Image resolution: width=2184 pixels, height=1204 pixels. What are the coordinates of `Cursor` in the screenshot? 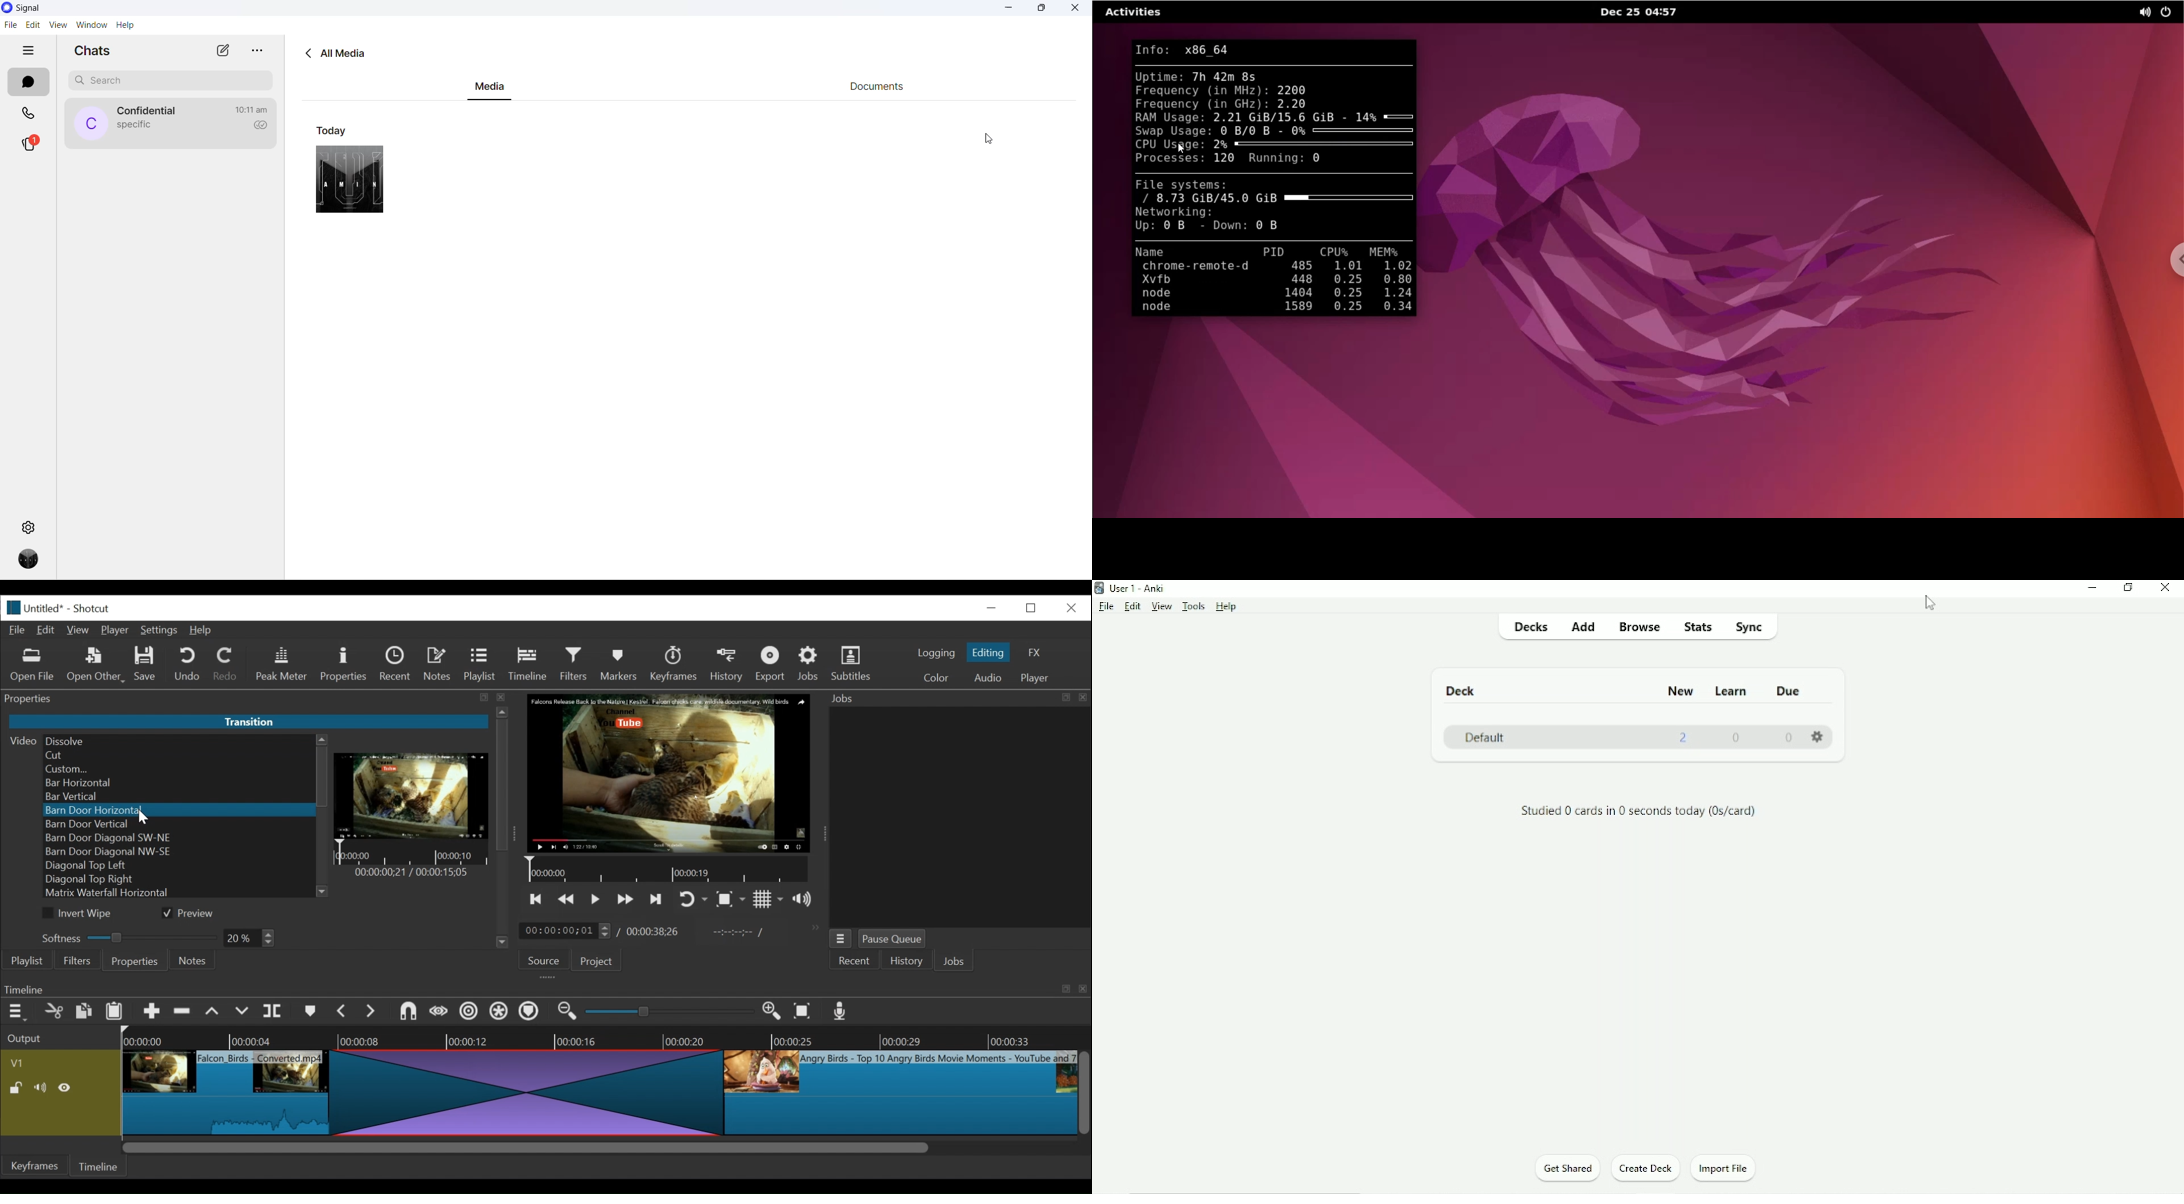 It's located at (1932, 602).